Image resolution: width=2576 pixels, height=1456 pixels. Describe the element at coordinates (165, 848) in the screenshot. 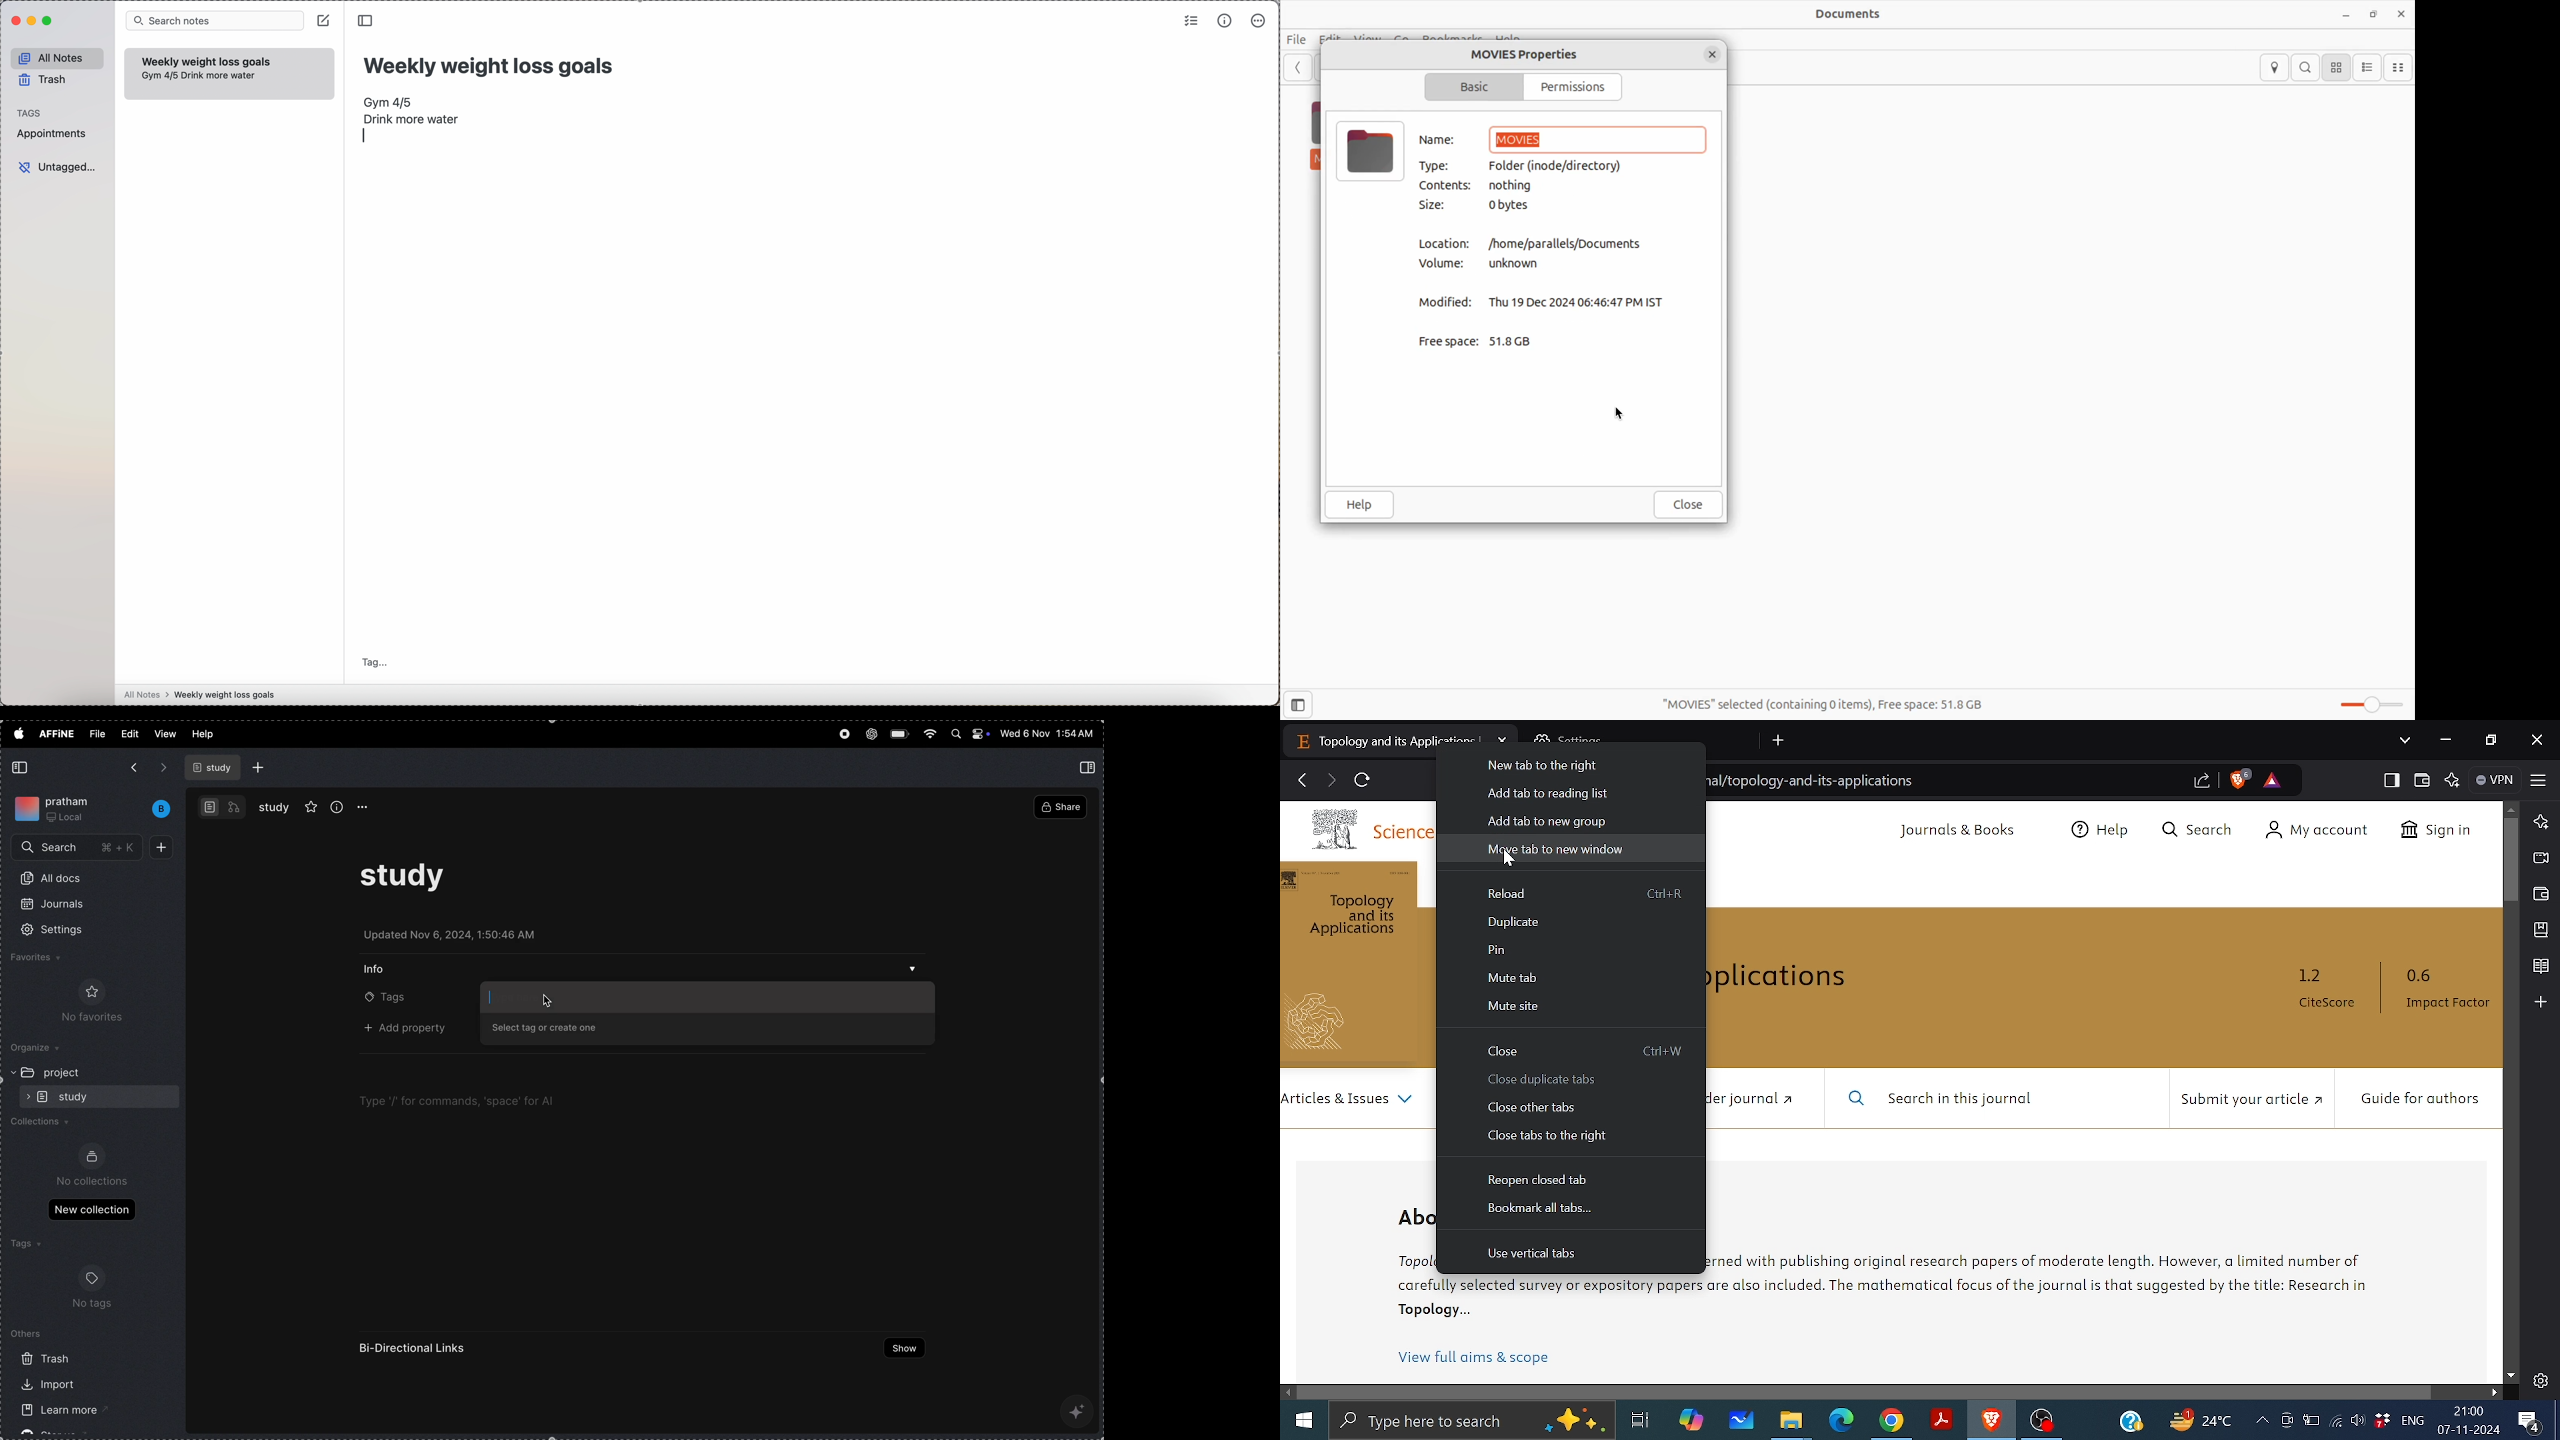

I see `add` at that location.